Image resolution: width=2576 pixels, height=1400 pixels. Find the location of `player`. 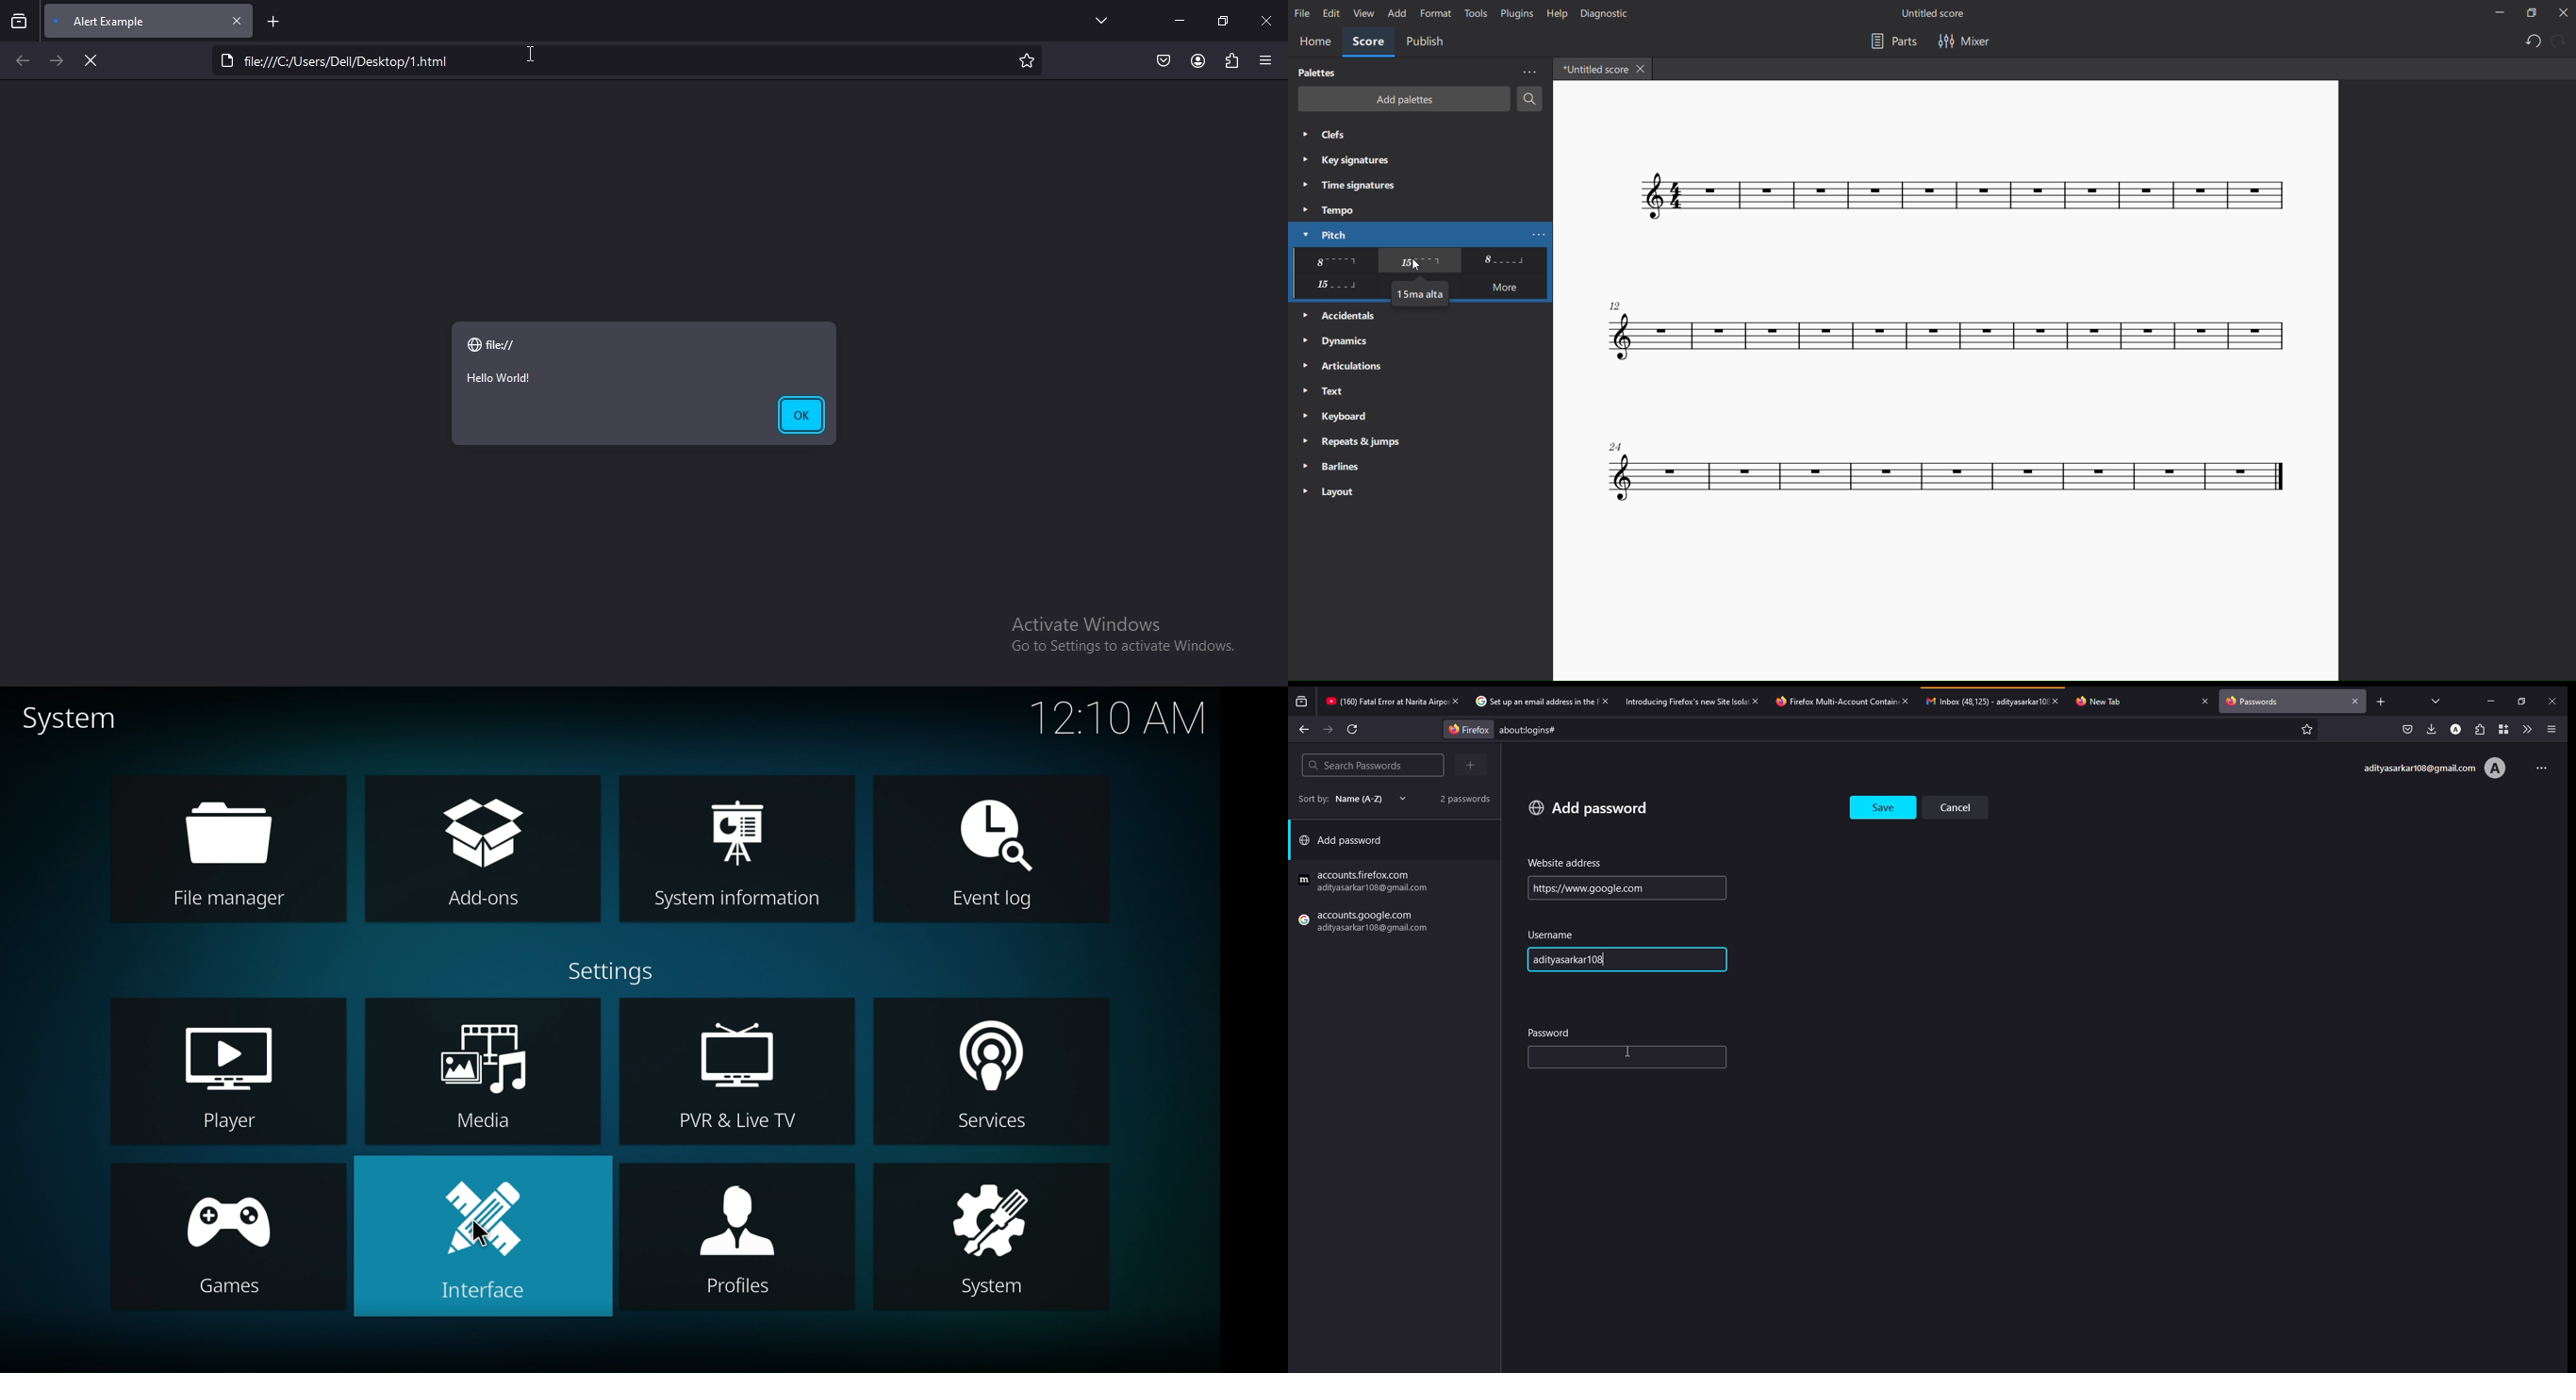

player is located at coordinates (226, 1070).